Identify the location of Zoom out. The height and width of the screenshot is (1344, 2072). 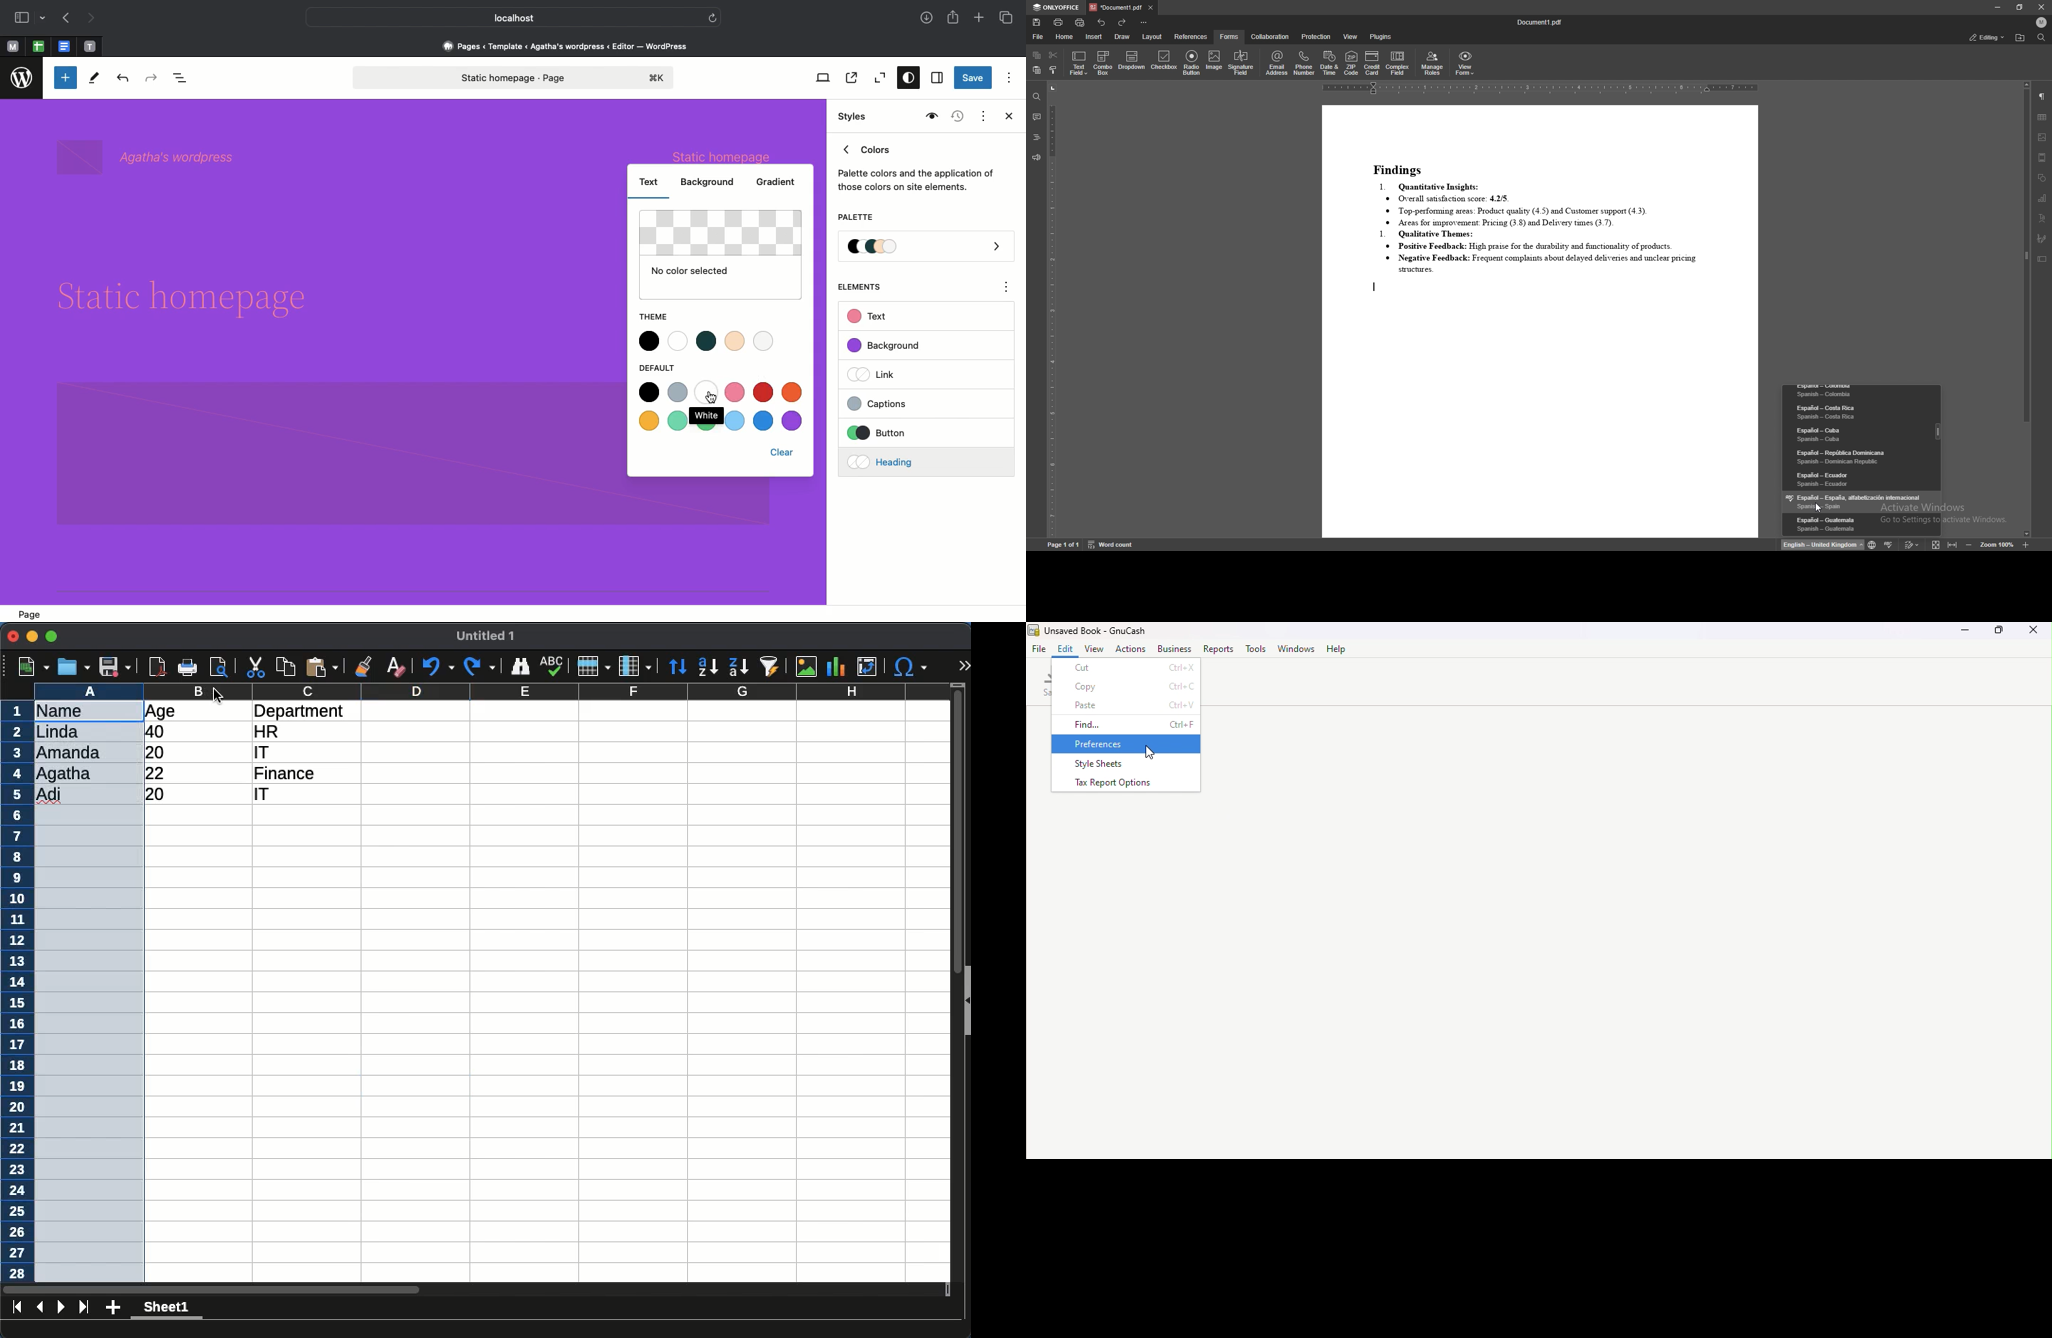
(878, 78).